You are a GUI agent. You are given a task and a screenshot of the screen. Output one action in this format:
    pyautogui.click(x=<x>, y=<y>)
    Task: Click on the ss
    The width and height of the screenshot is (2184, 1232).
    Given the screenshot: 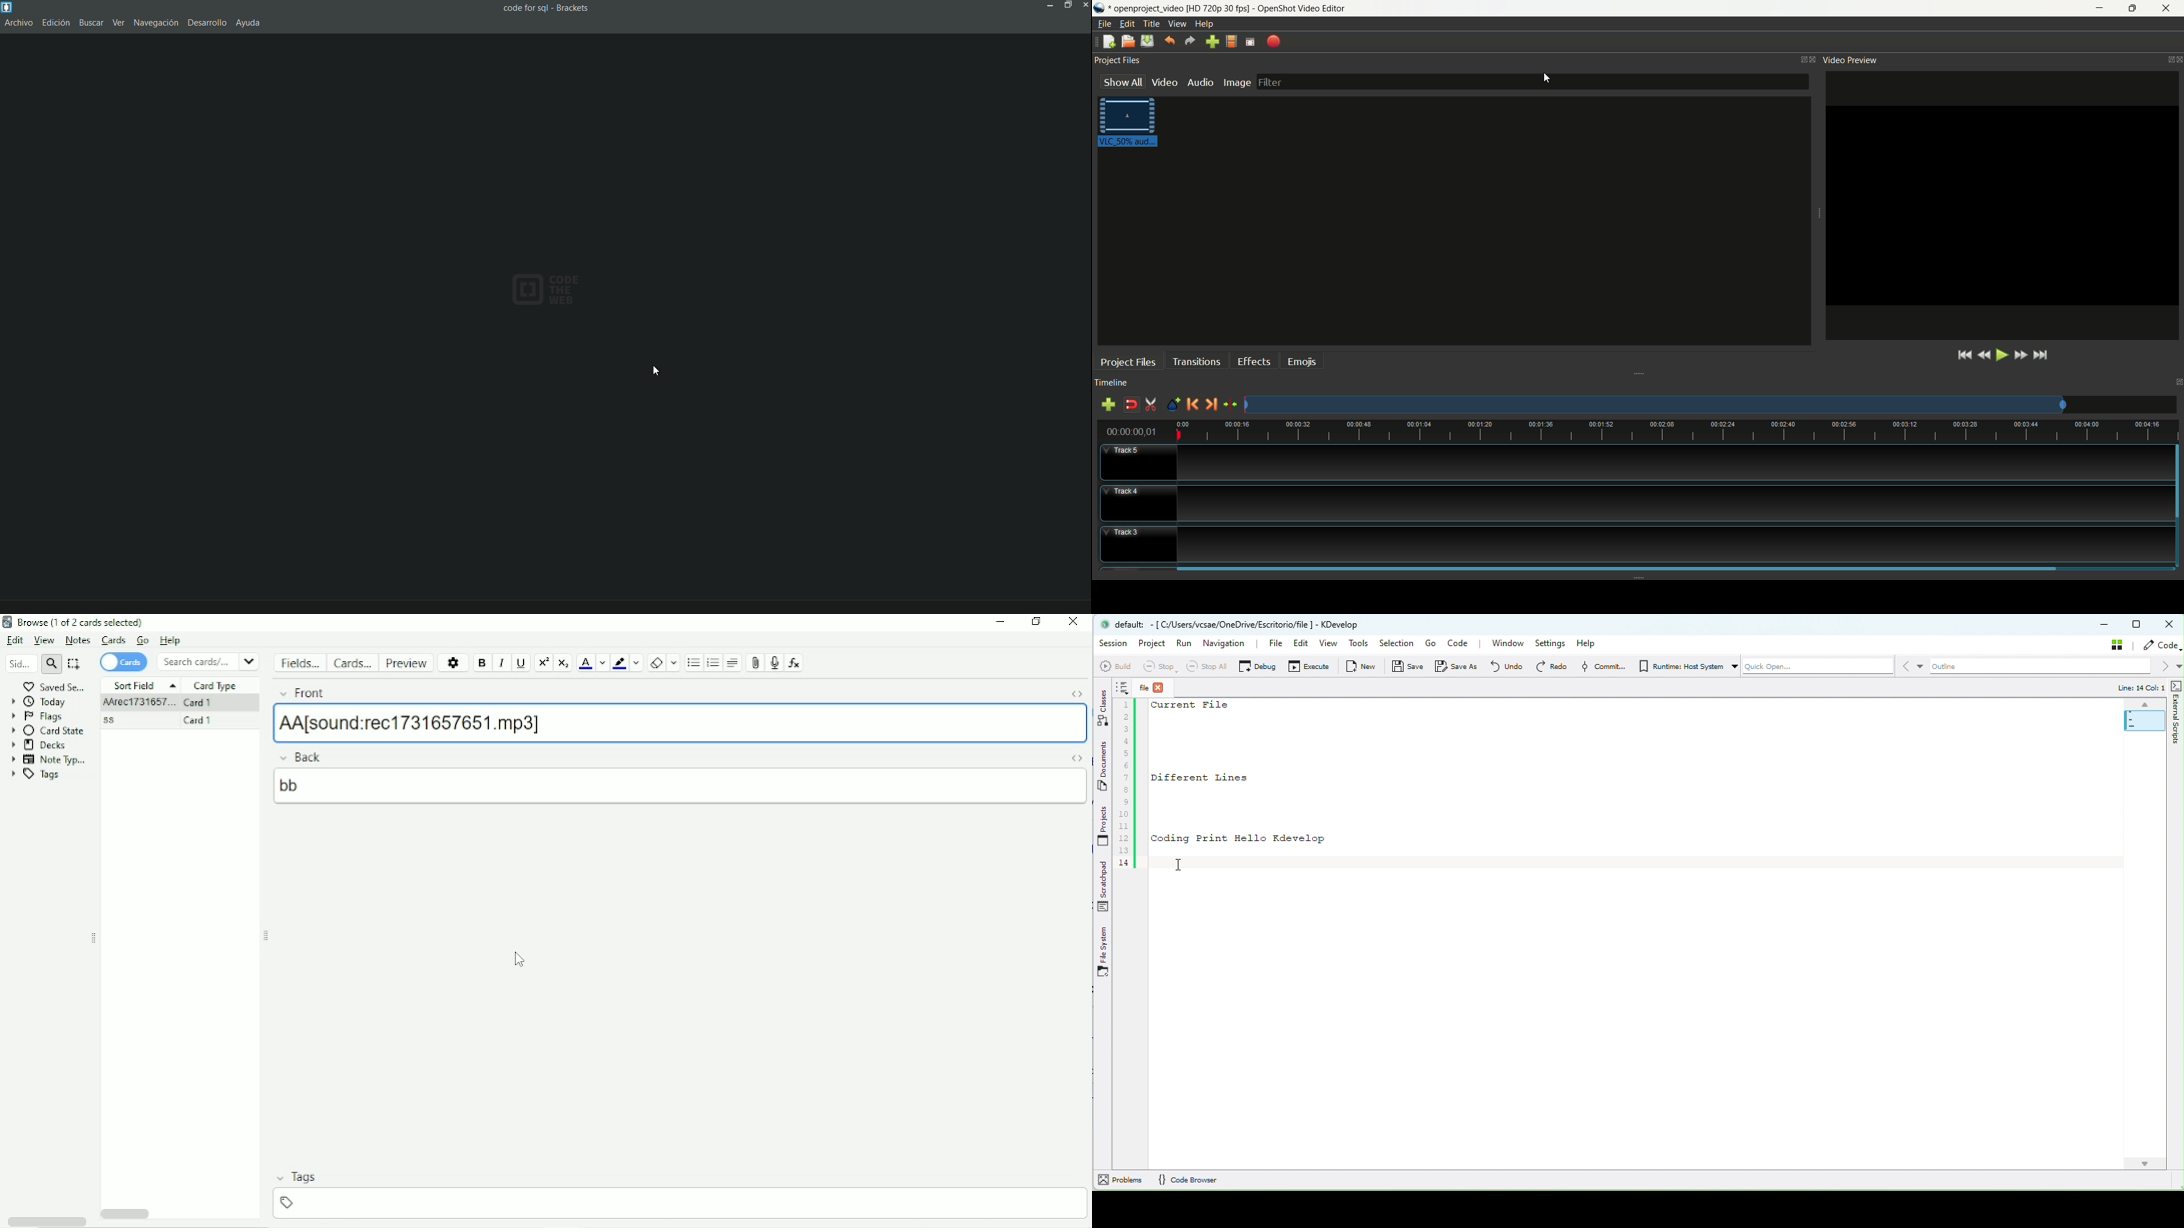 What is the action you would take?
    pyautogui.click(x=108, y=721)
    